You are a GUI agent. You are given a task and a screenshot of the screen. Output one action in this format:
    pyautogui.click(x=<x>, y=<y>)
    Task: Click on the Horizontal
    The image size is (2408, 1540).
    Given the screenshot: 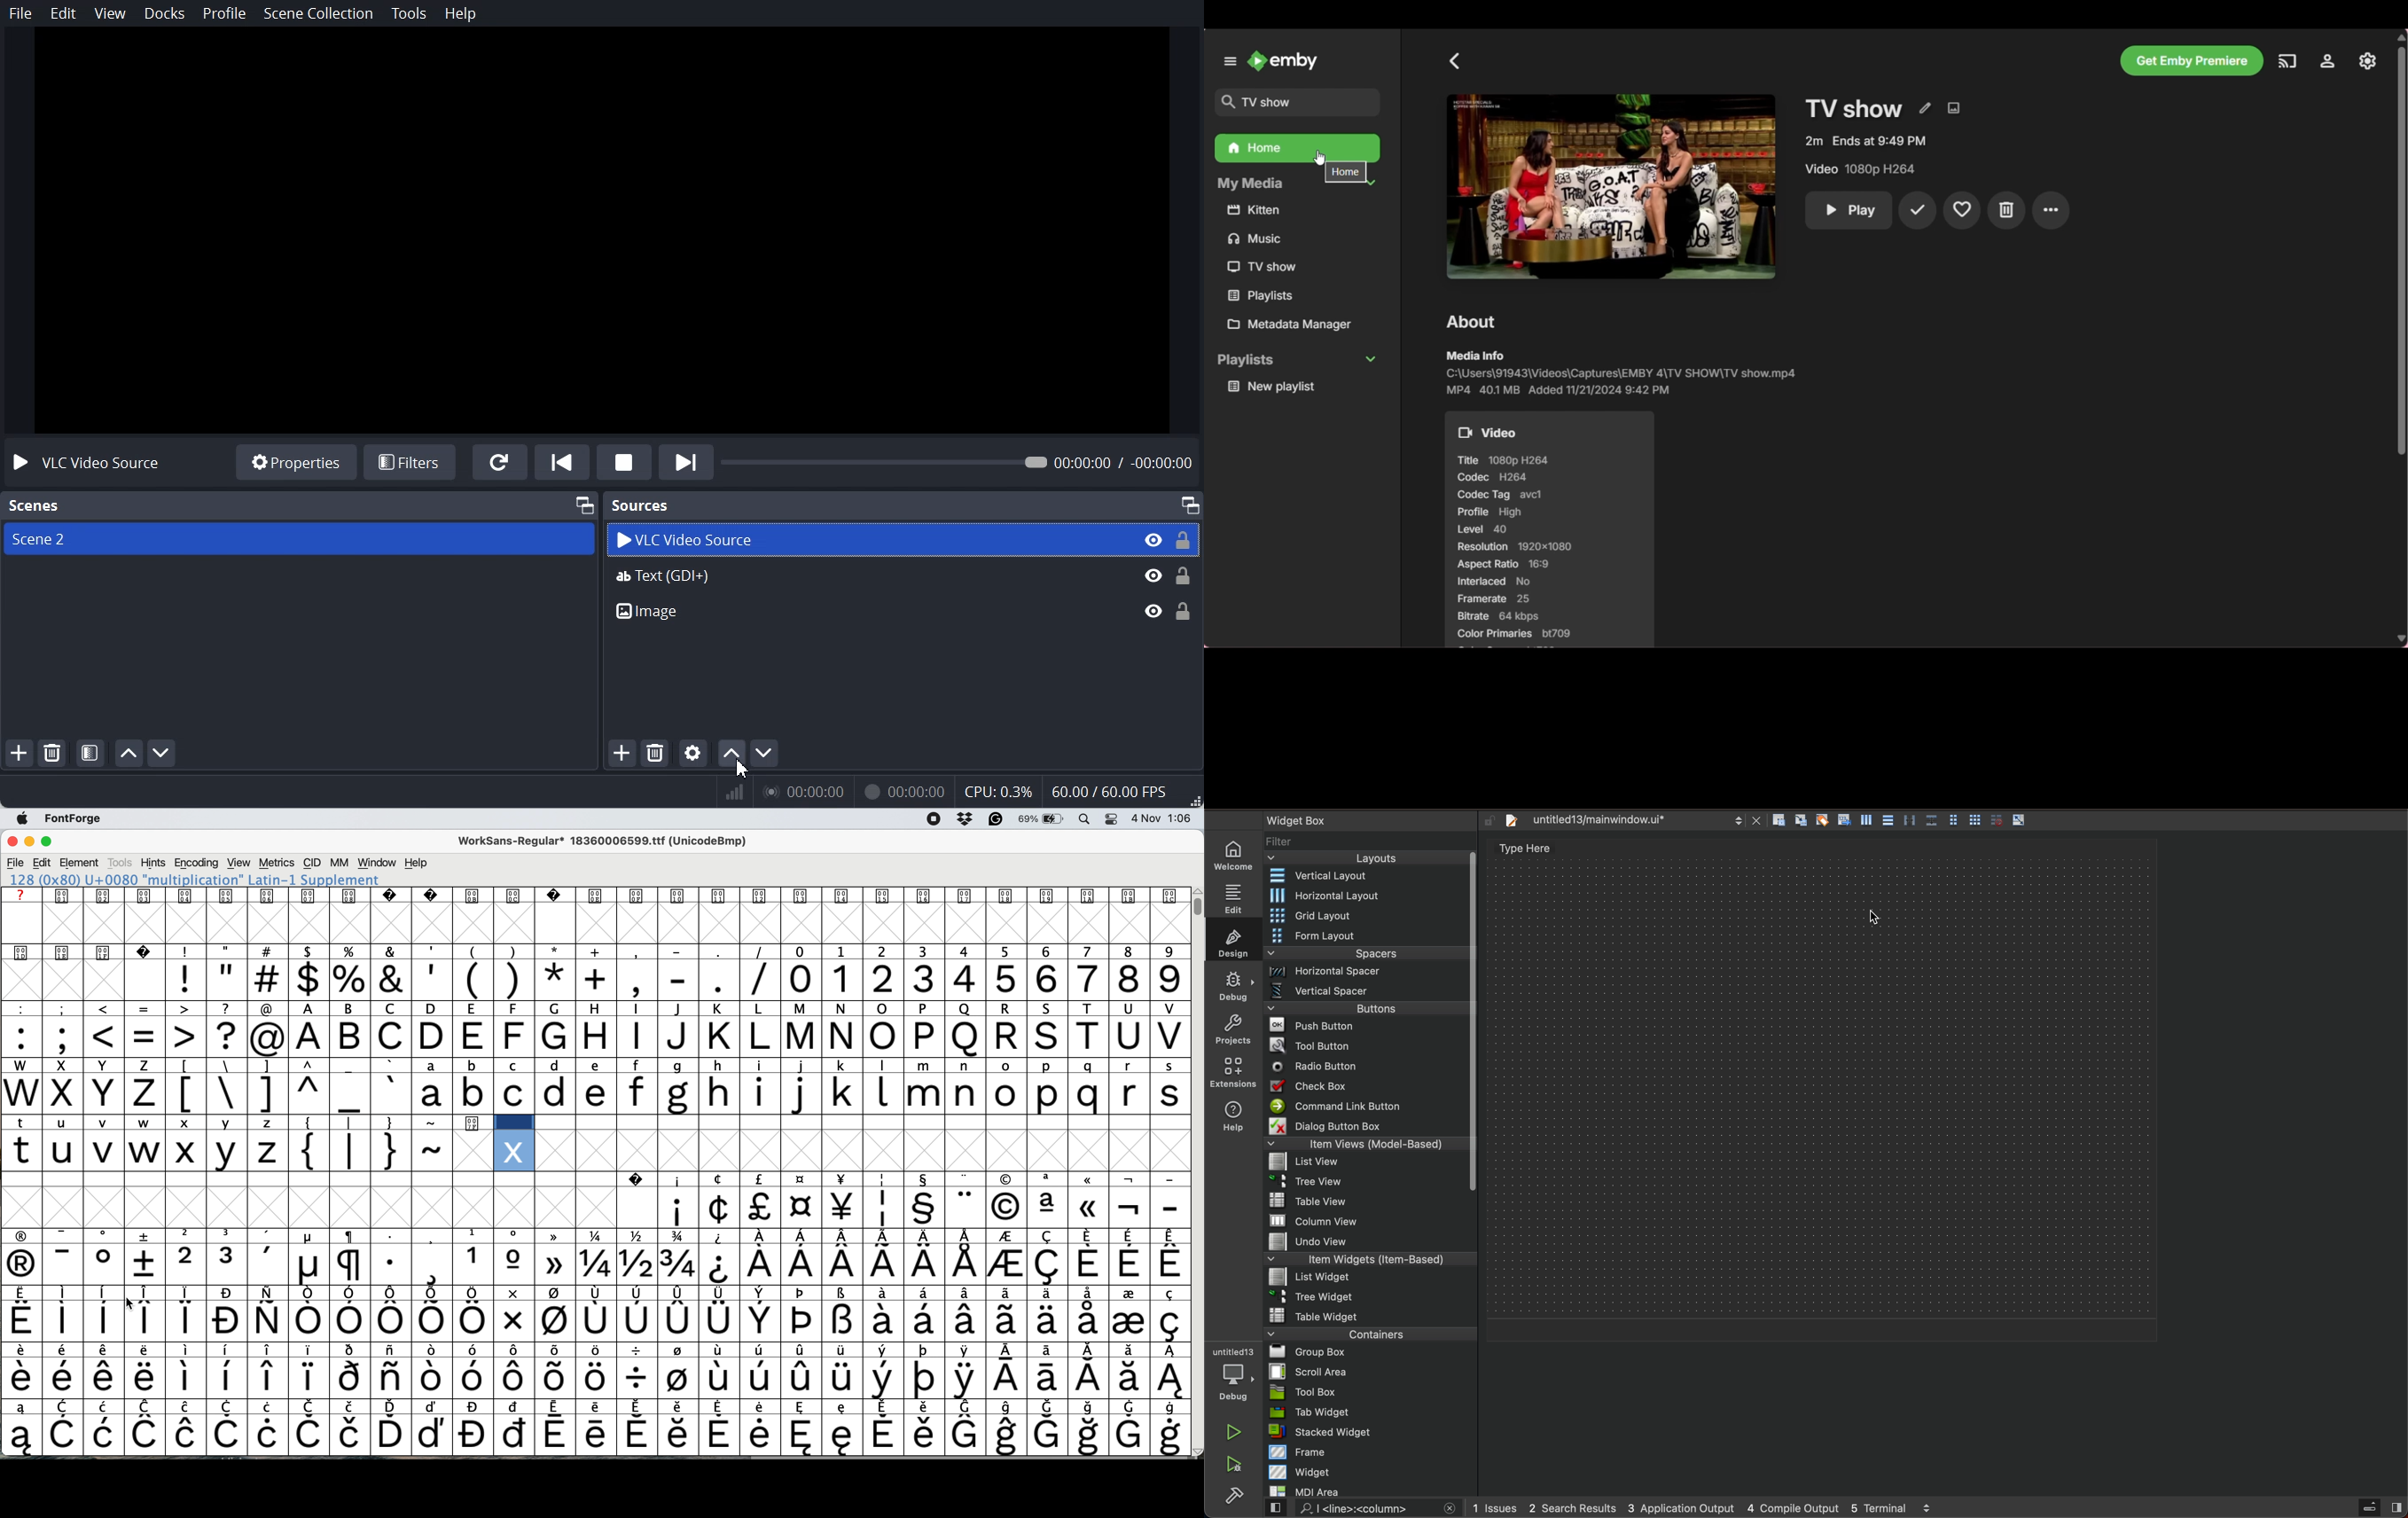 What is the action you would take?
    pyautogui.click(x=1888, y=820)
    